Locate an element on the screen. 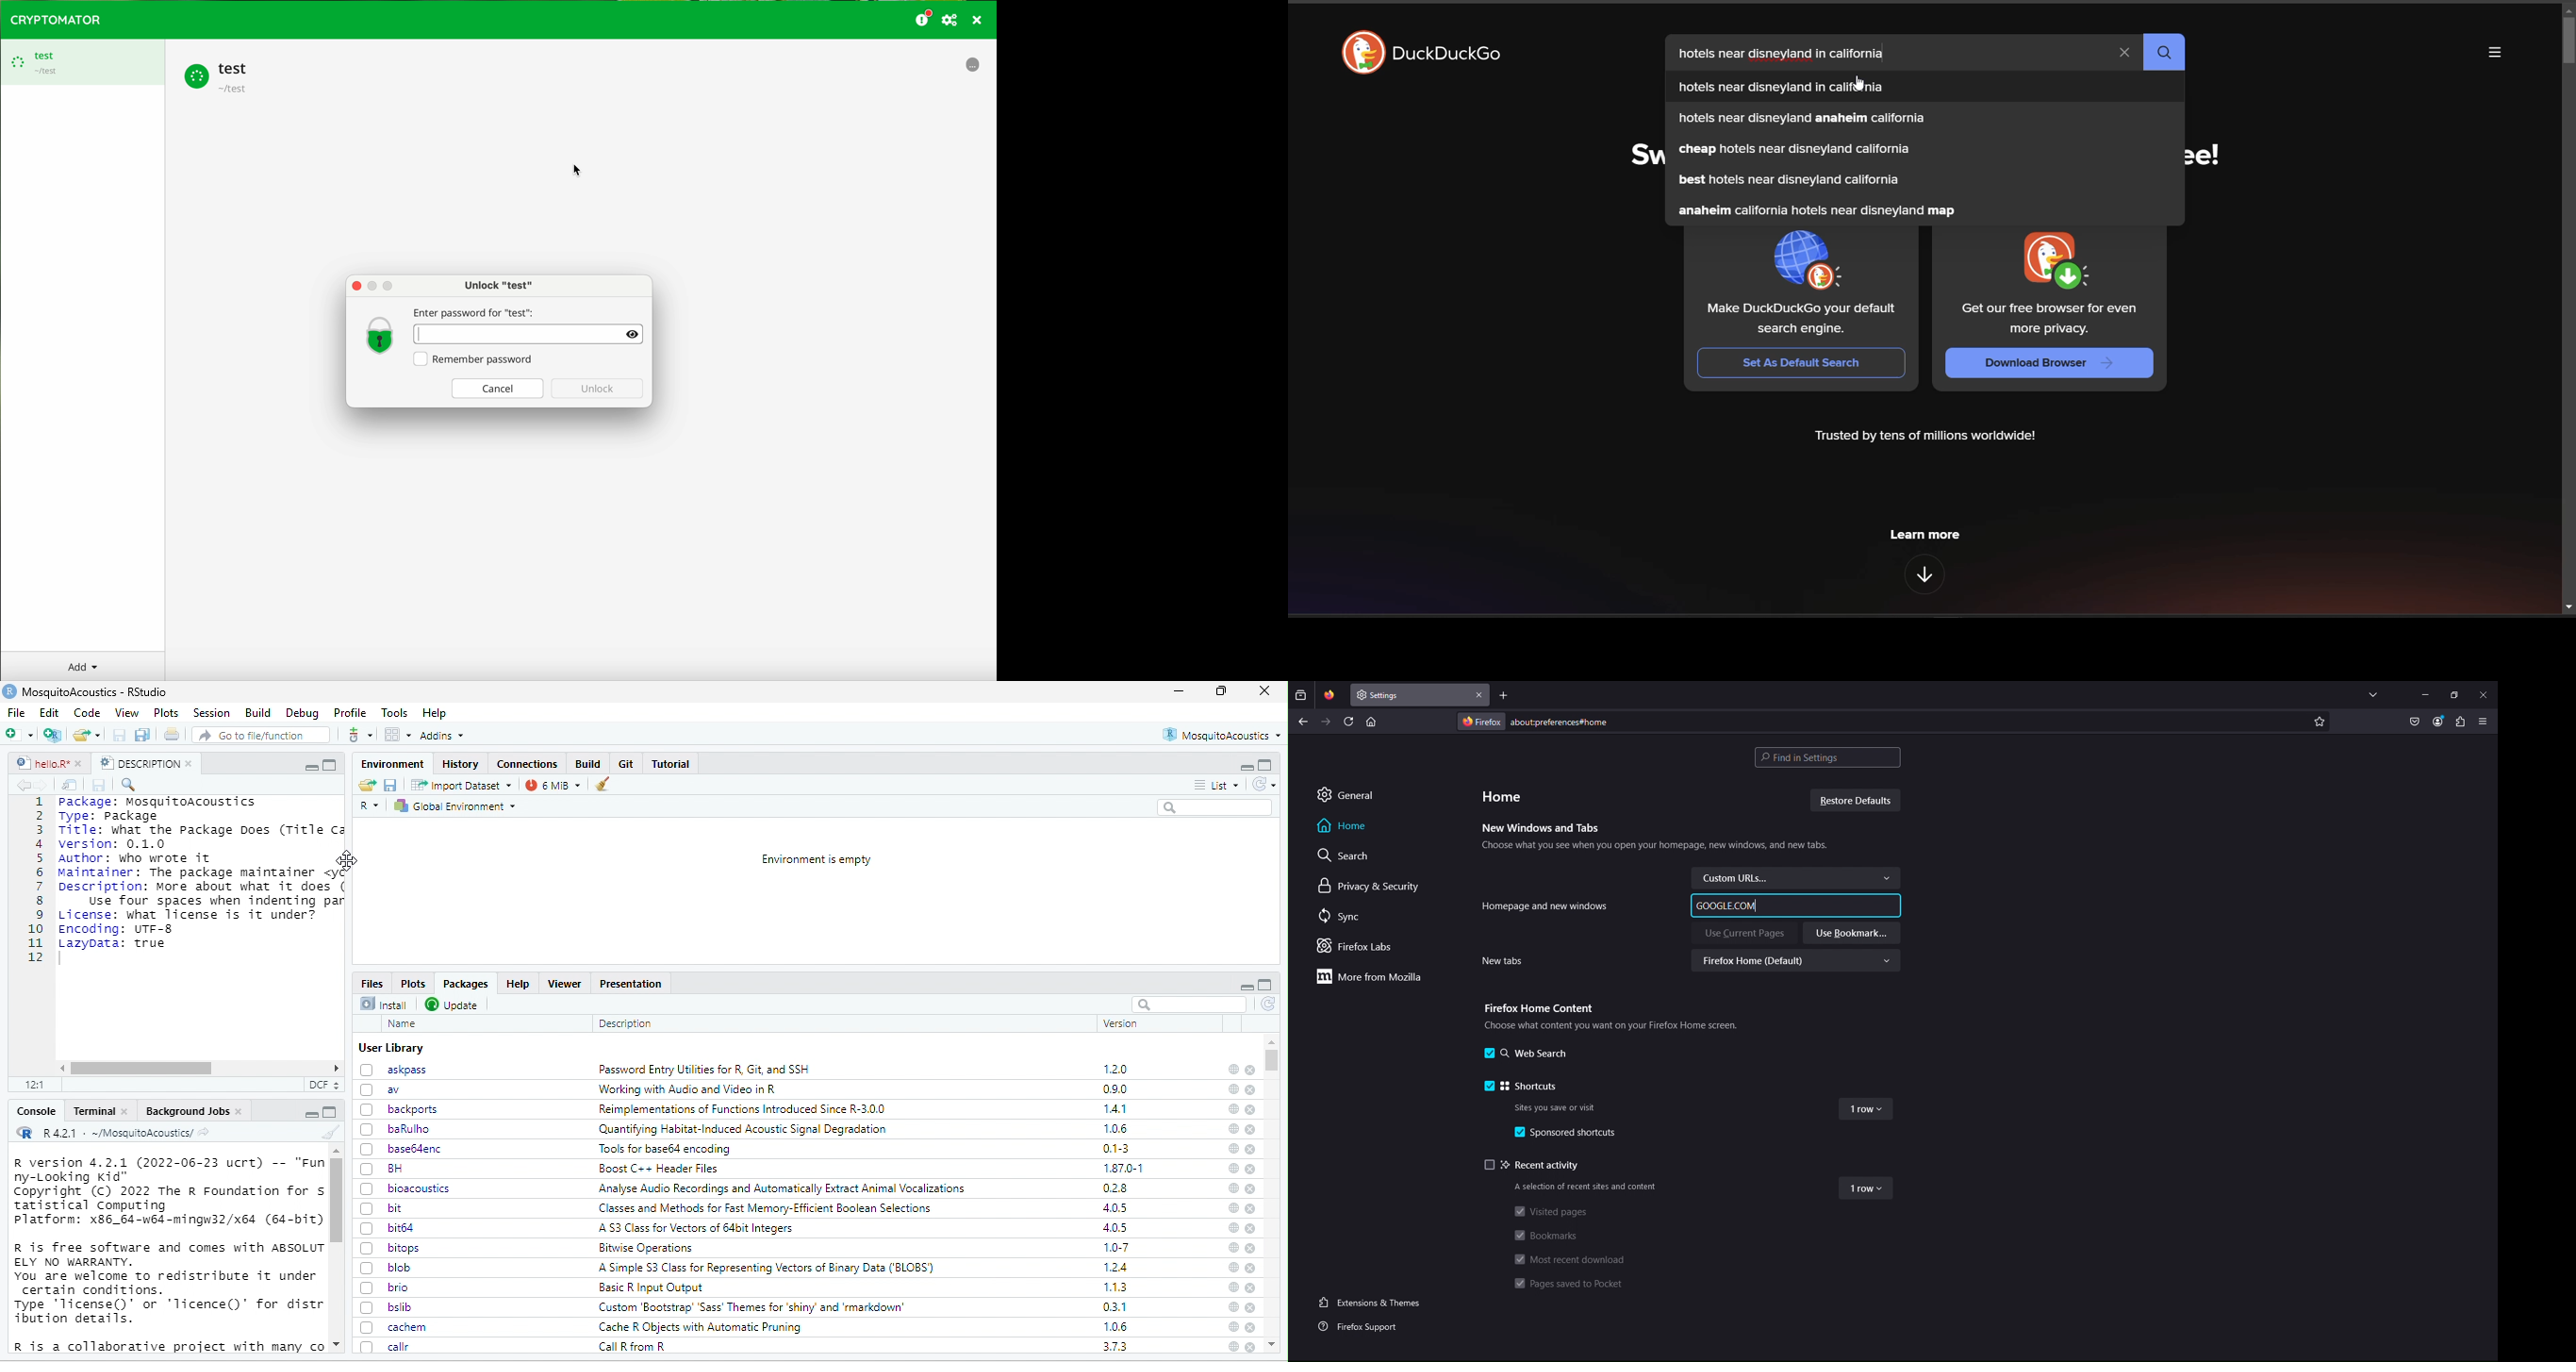  Analyse Audio Recordings and Automatically Extract Animal Vocalizations is located at coordinates (782, 1188).